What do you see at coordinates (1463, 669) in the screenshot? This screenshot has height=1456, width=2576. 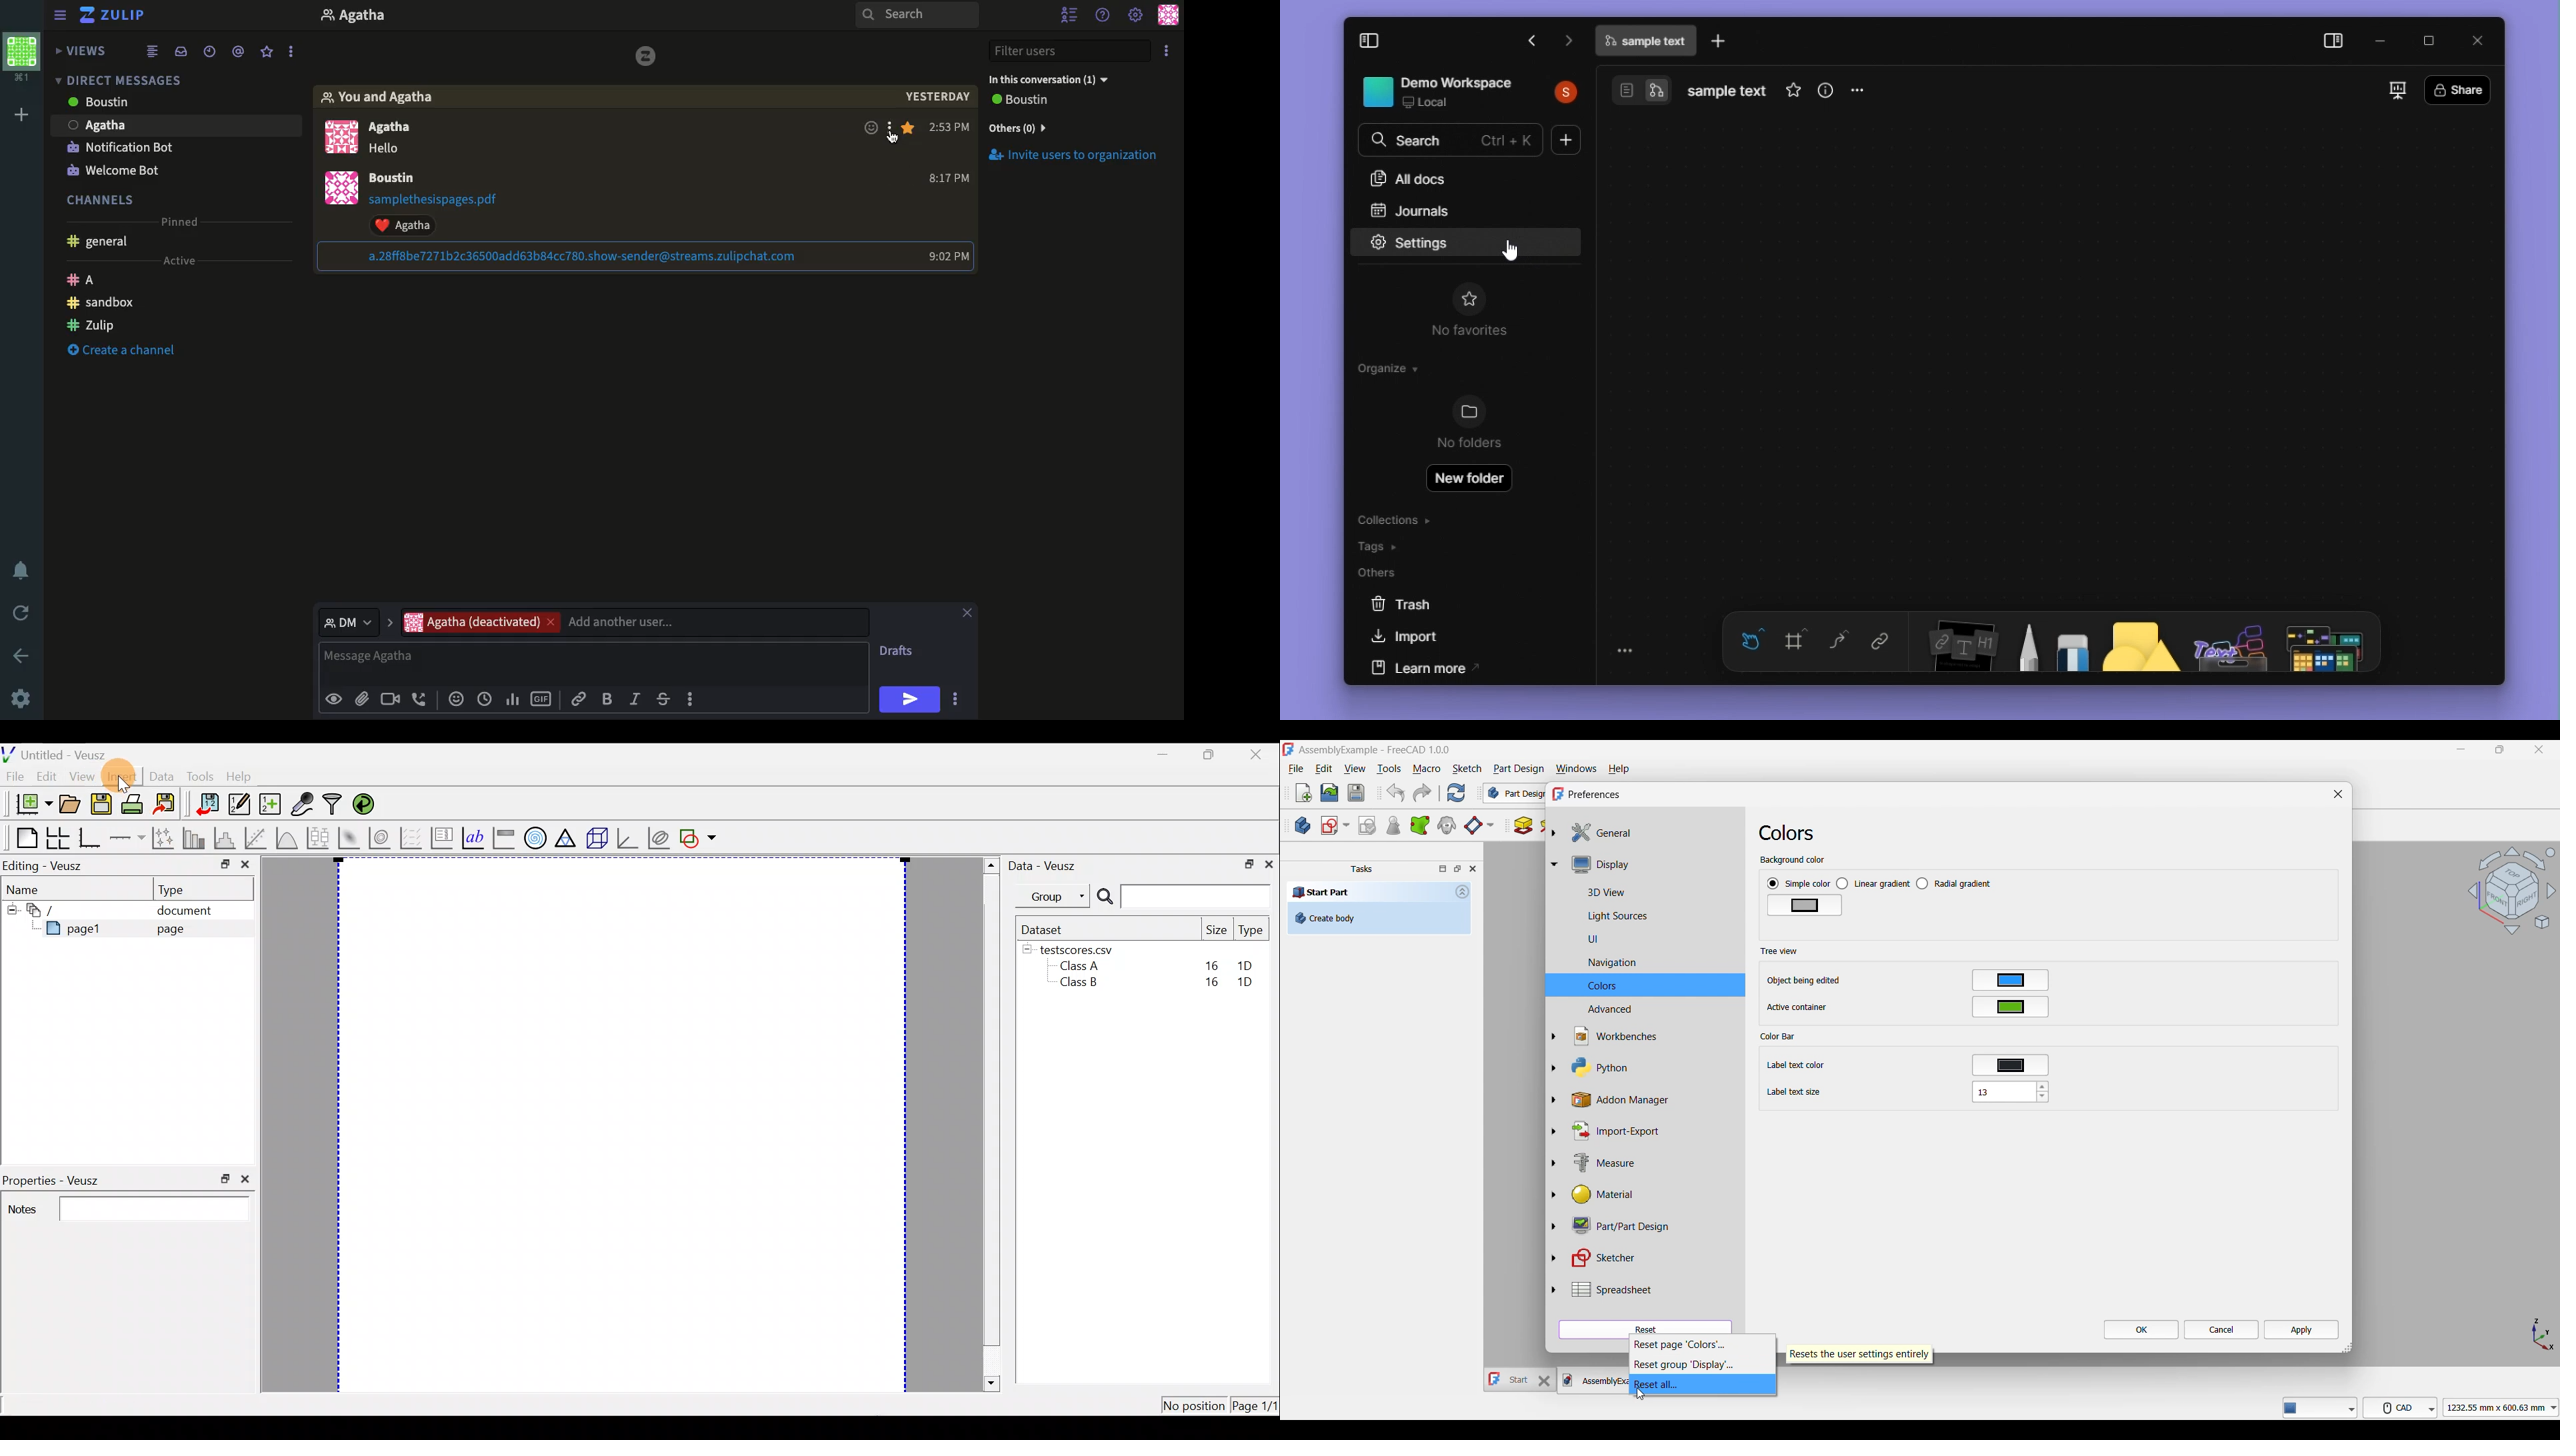 I see `learn more` at bounding box center [1463, 669].